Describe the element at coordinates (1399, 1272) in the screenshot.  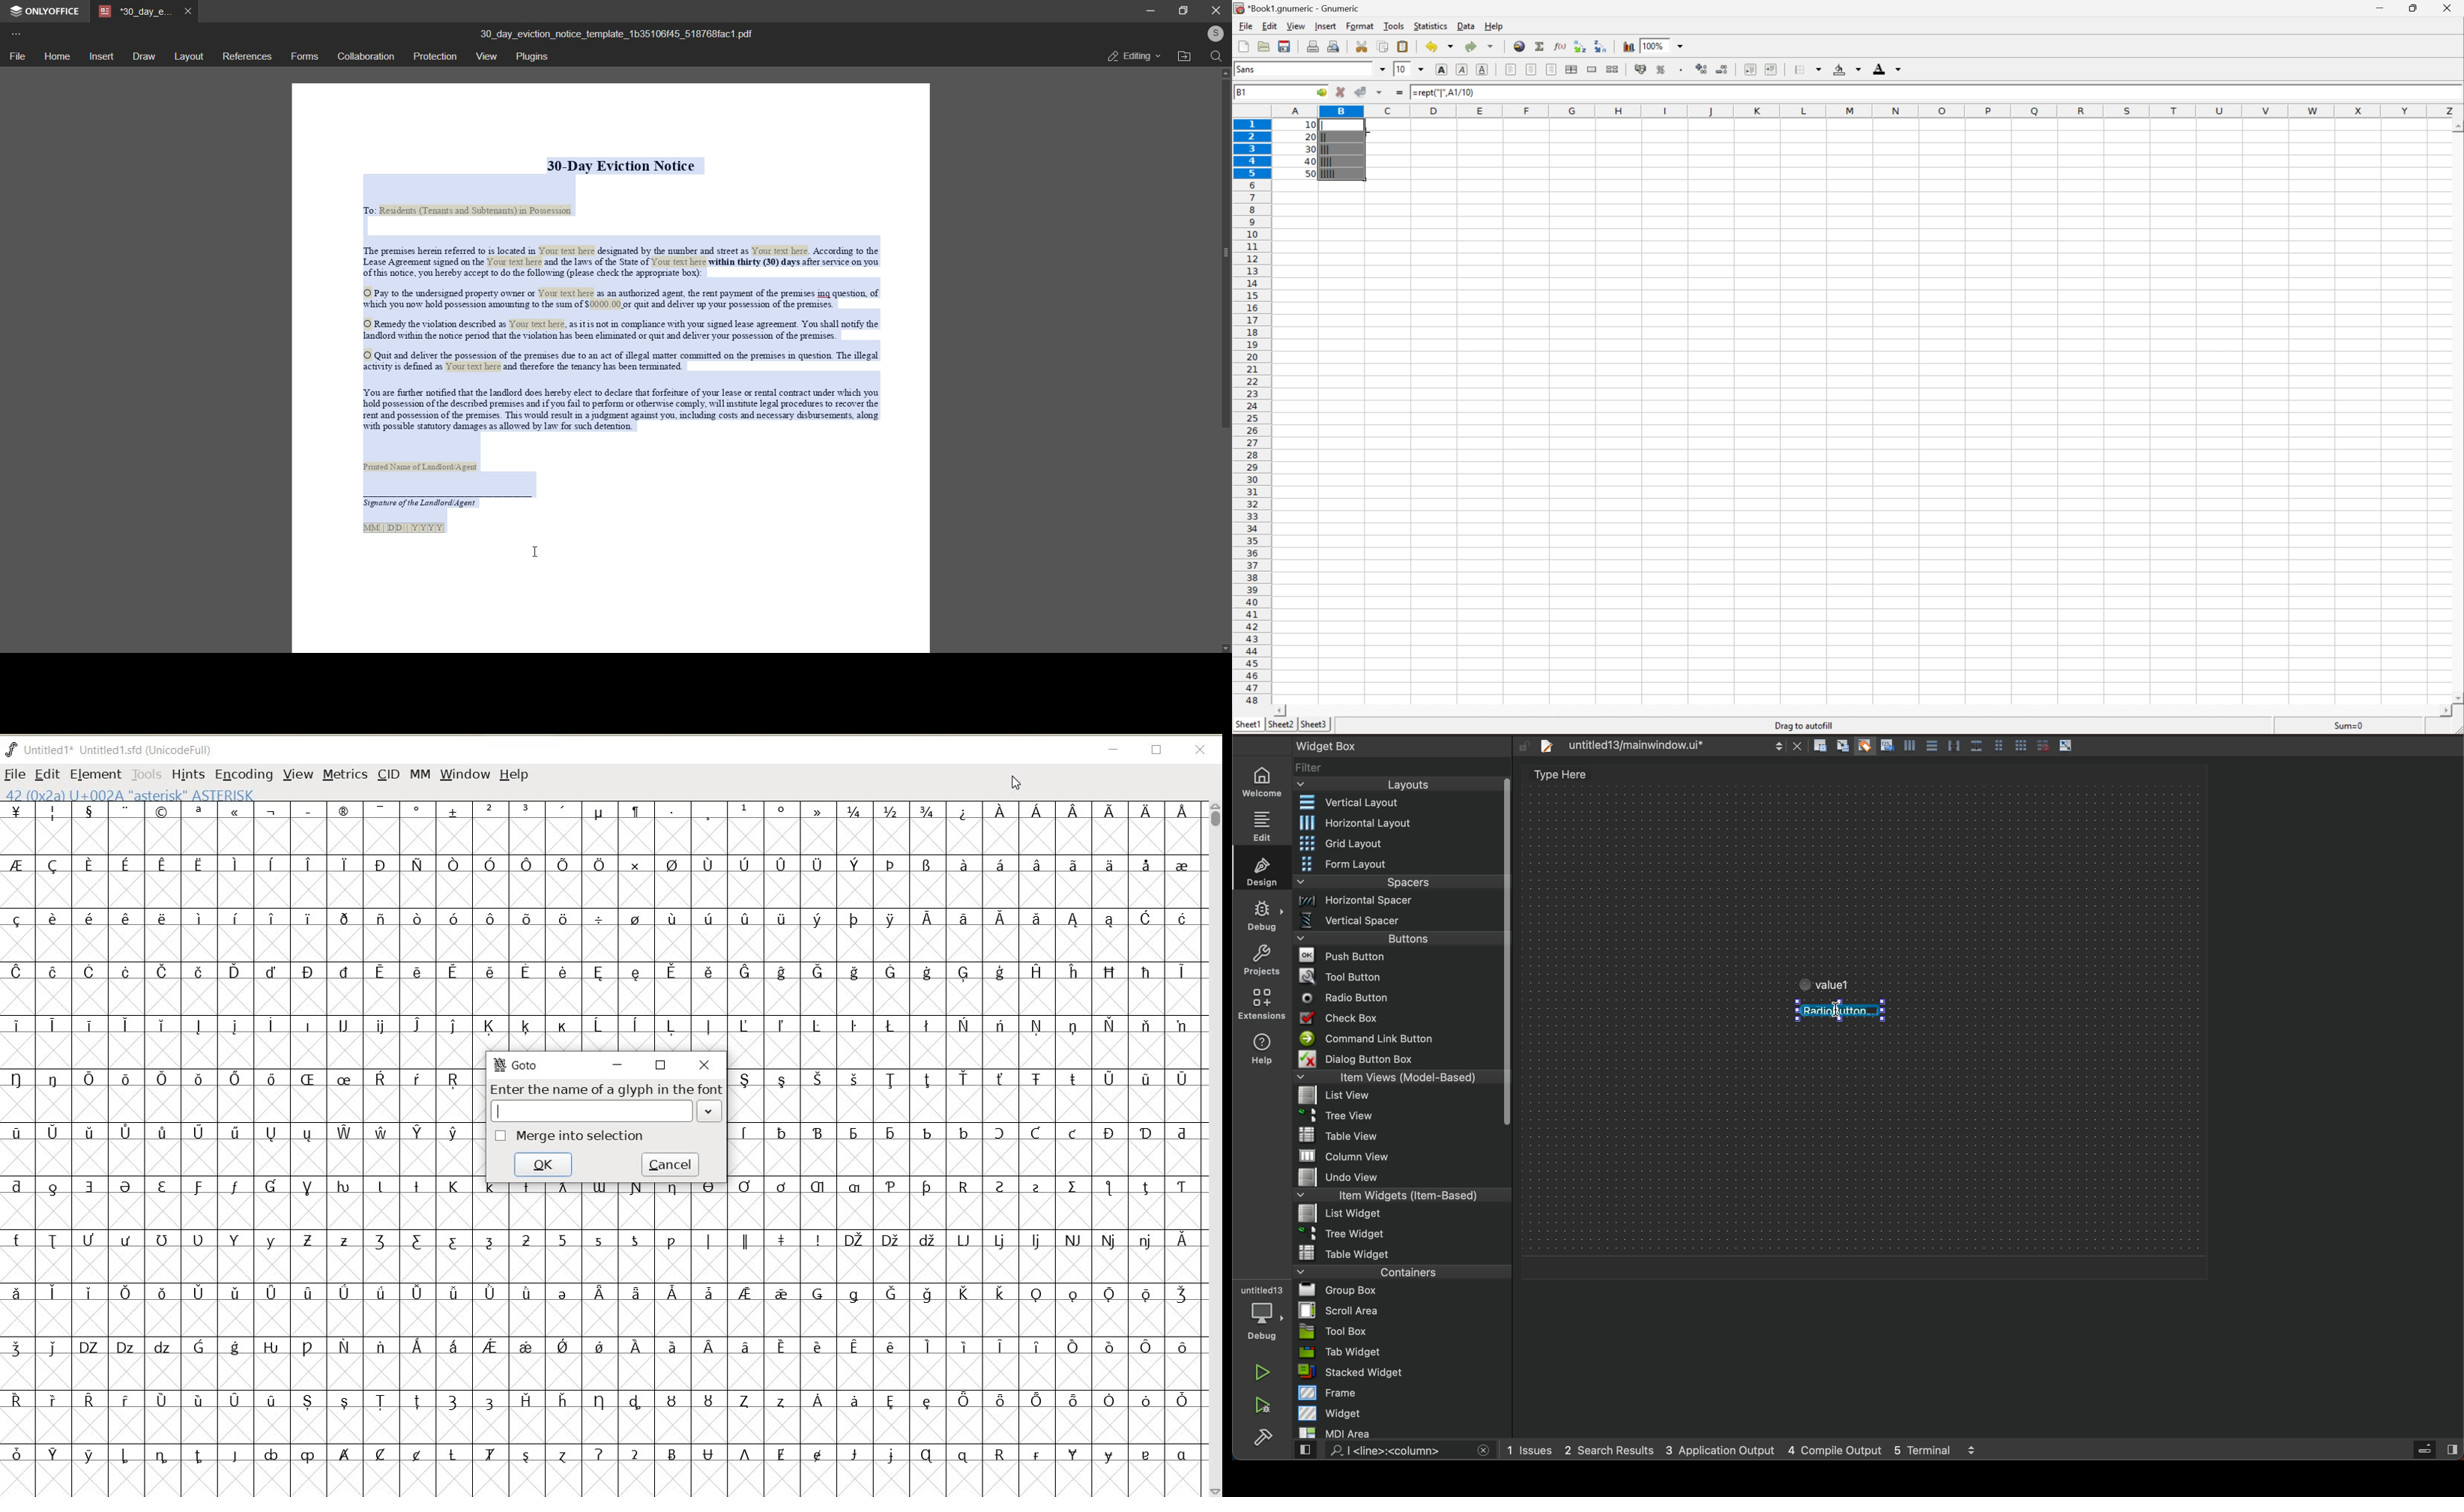
I see `containers` at that location.